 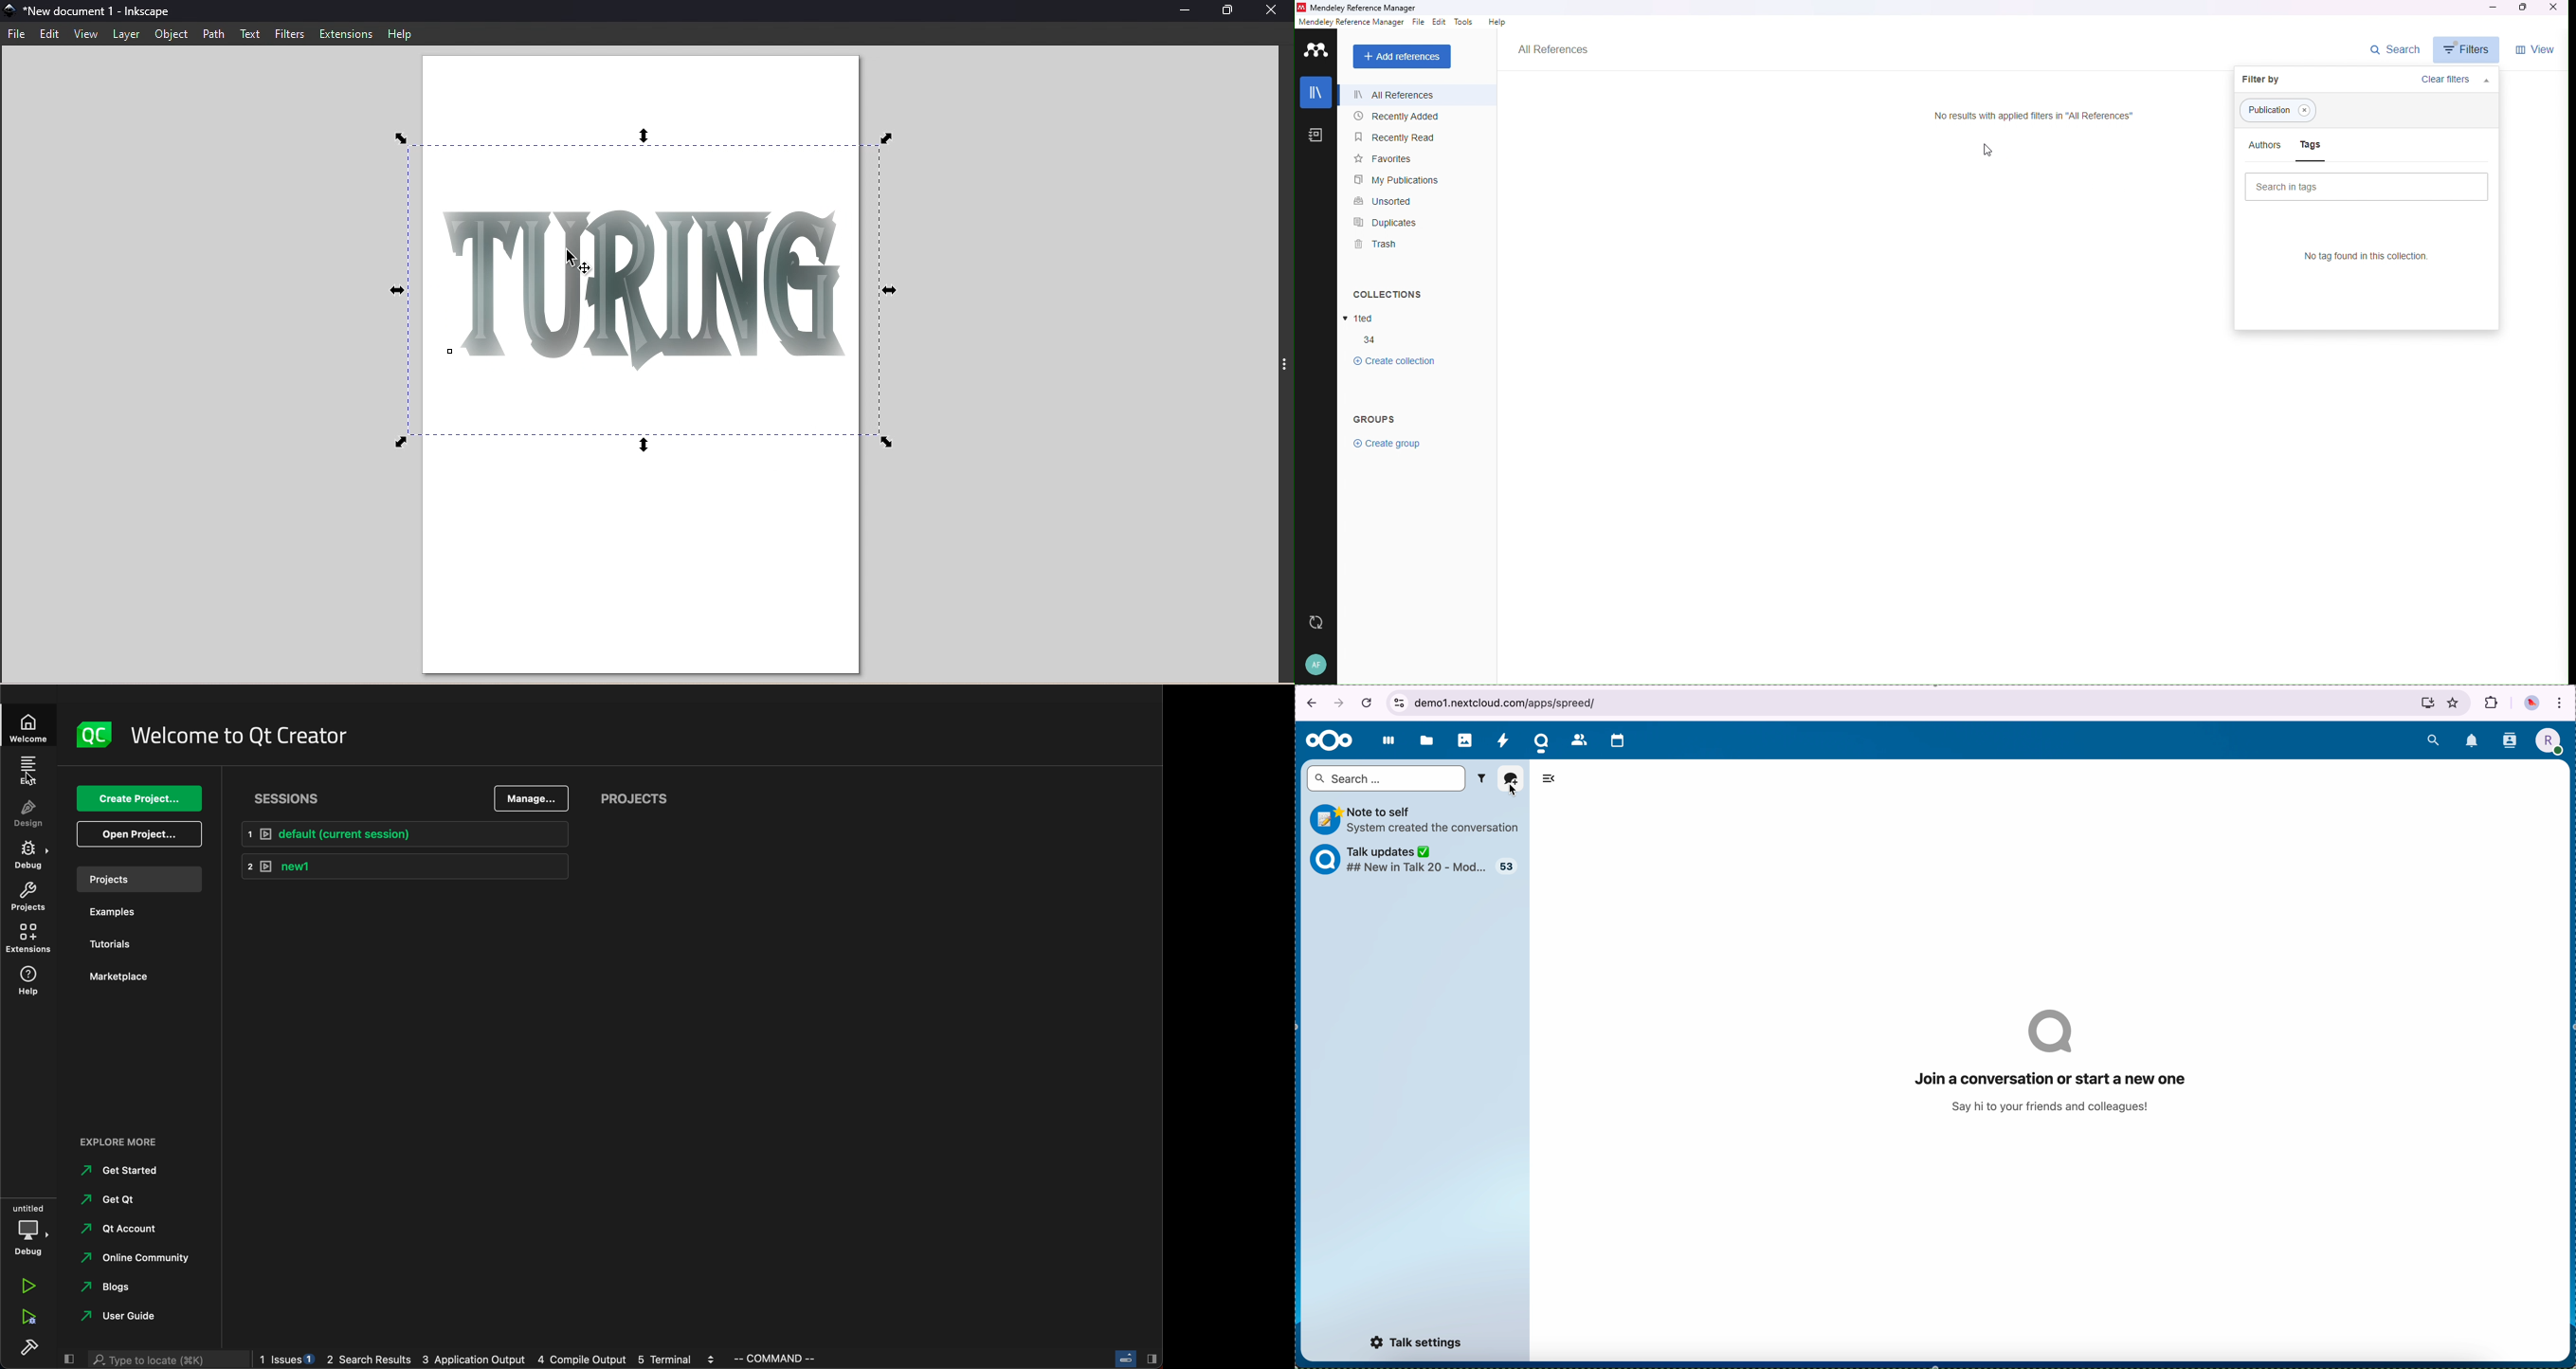 What do you see at coordinates (1544, 740) in the screenshot?
I see `cursor on talk` at bounding box center [1544, 740].